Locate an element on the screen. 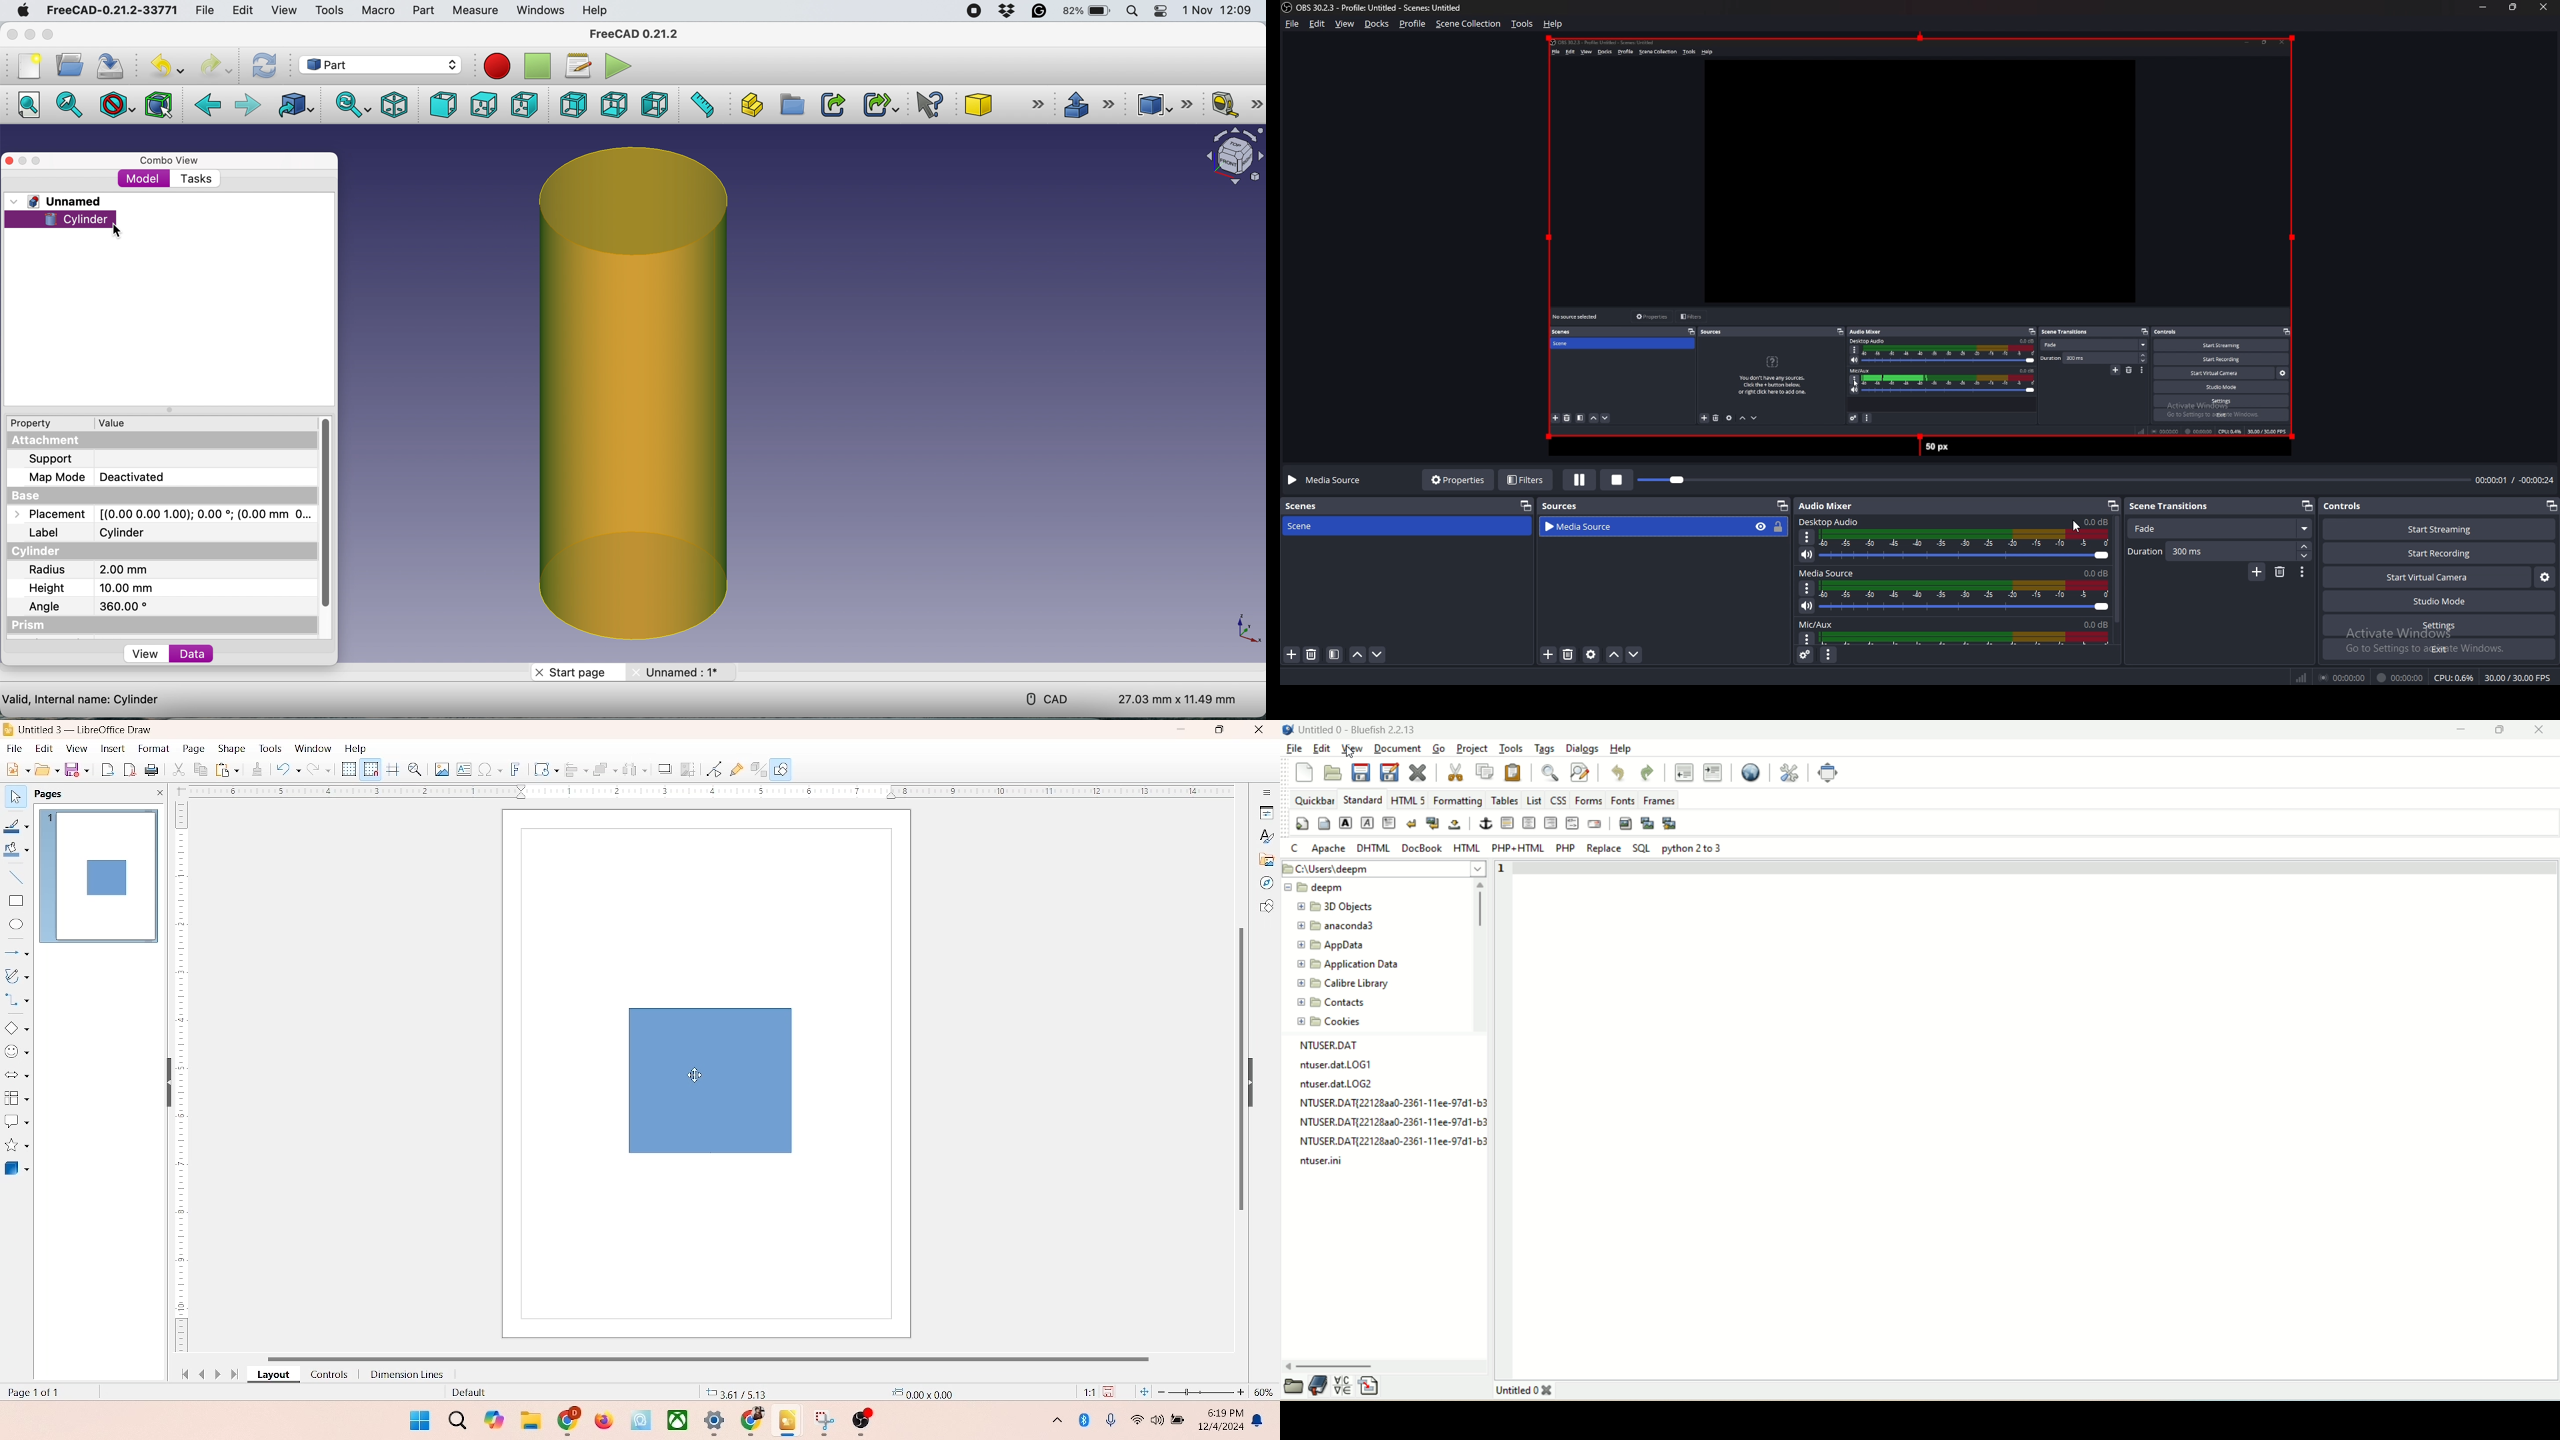  format is located at coordinates (153, 747).